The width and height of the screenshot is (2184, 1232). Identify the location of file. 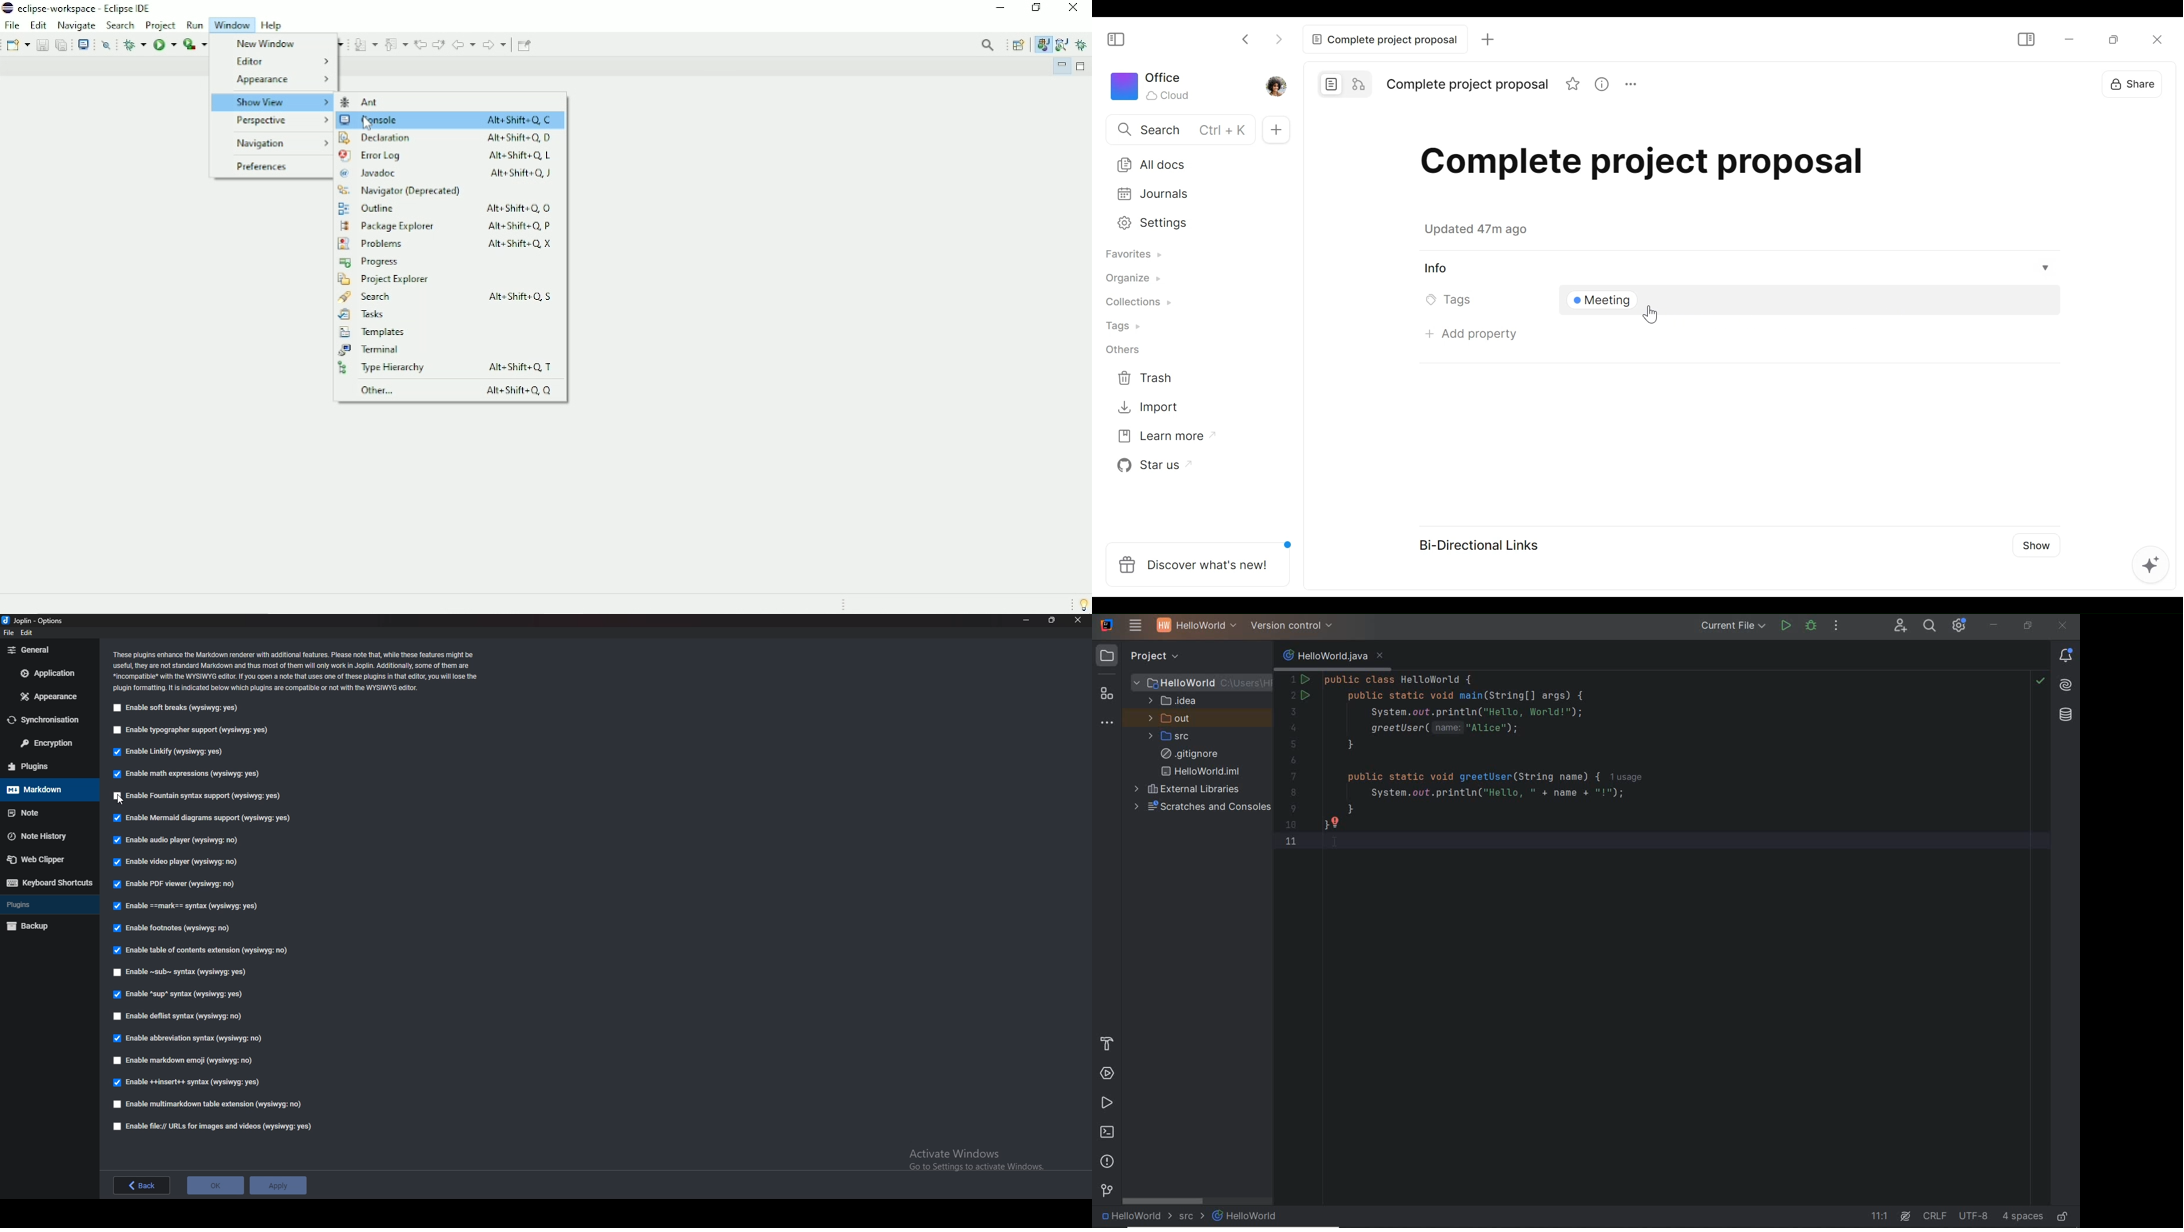
(10, 633).